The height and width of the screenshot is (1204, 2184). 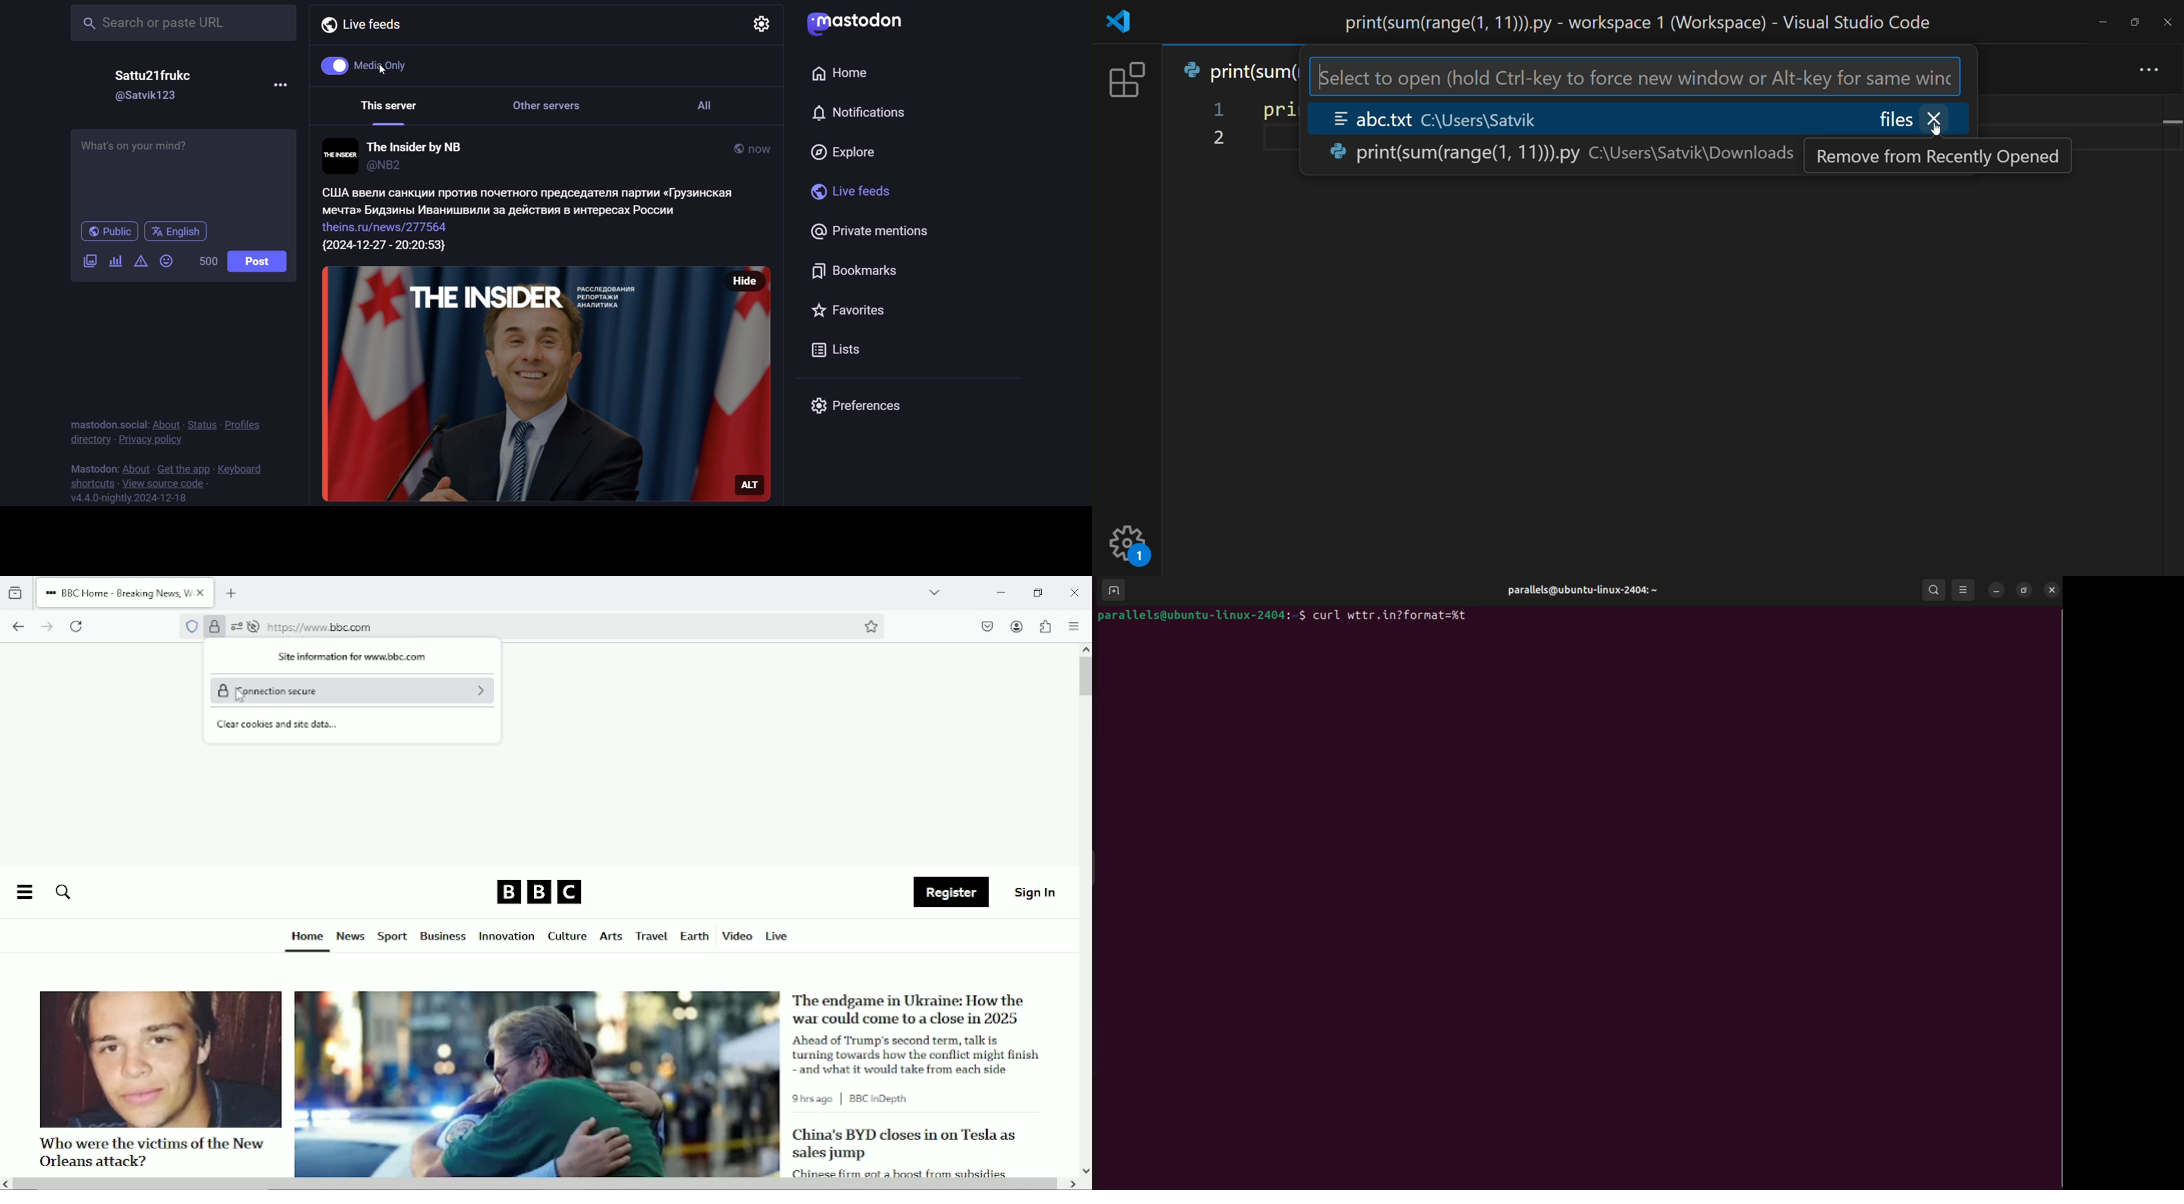 I want to click on image, so click(x=538, y=1085).